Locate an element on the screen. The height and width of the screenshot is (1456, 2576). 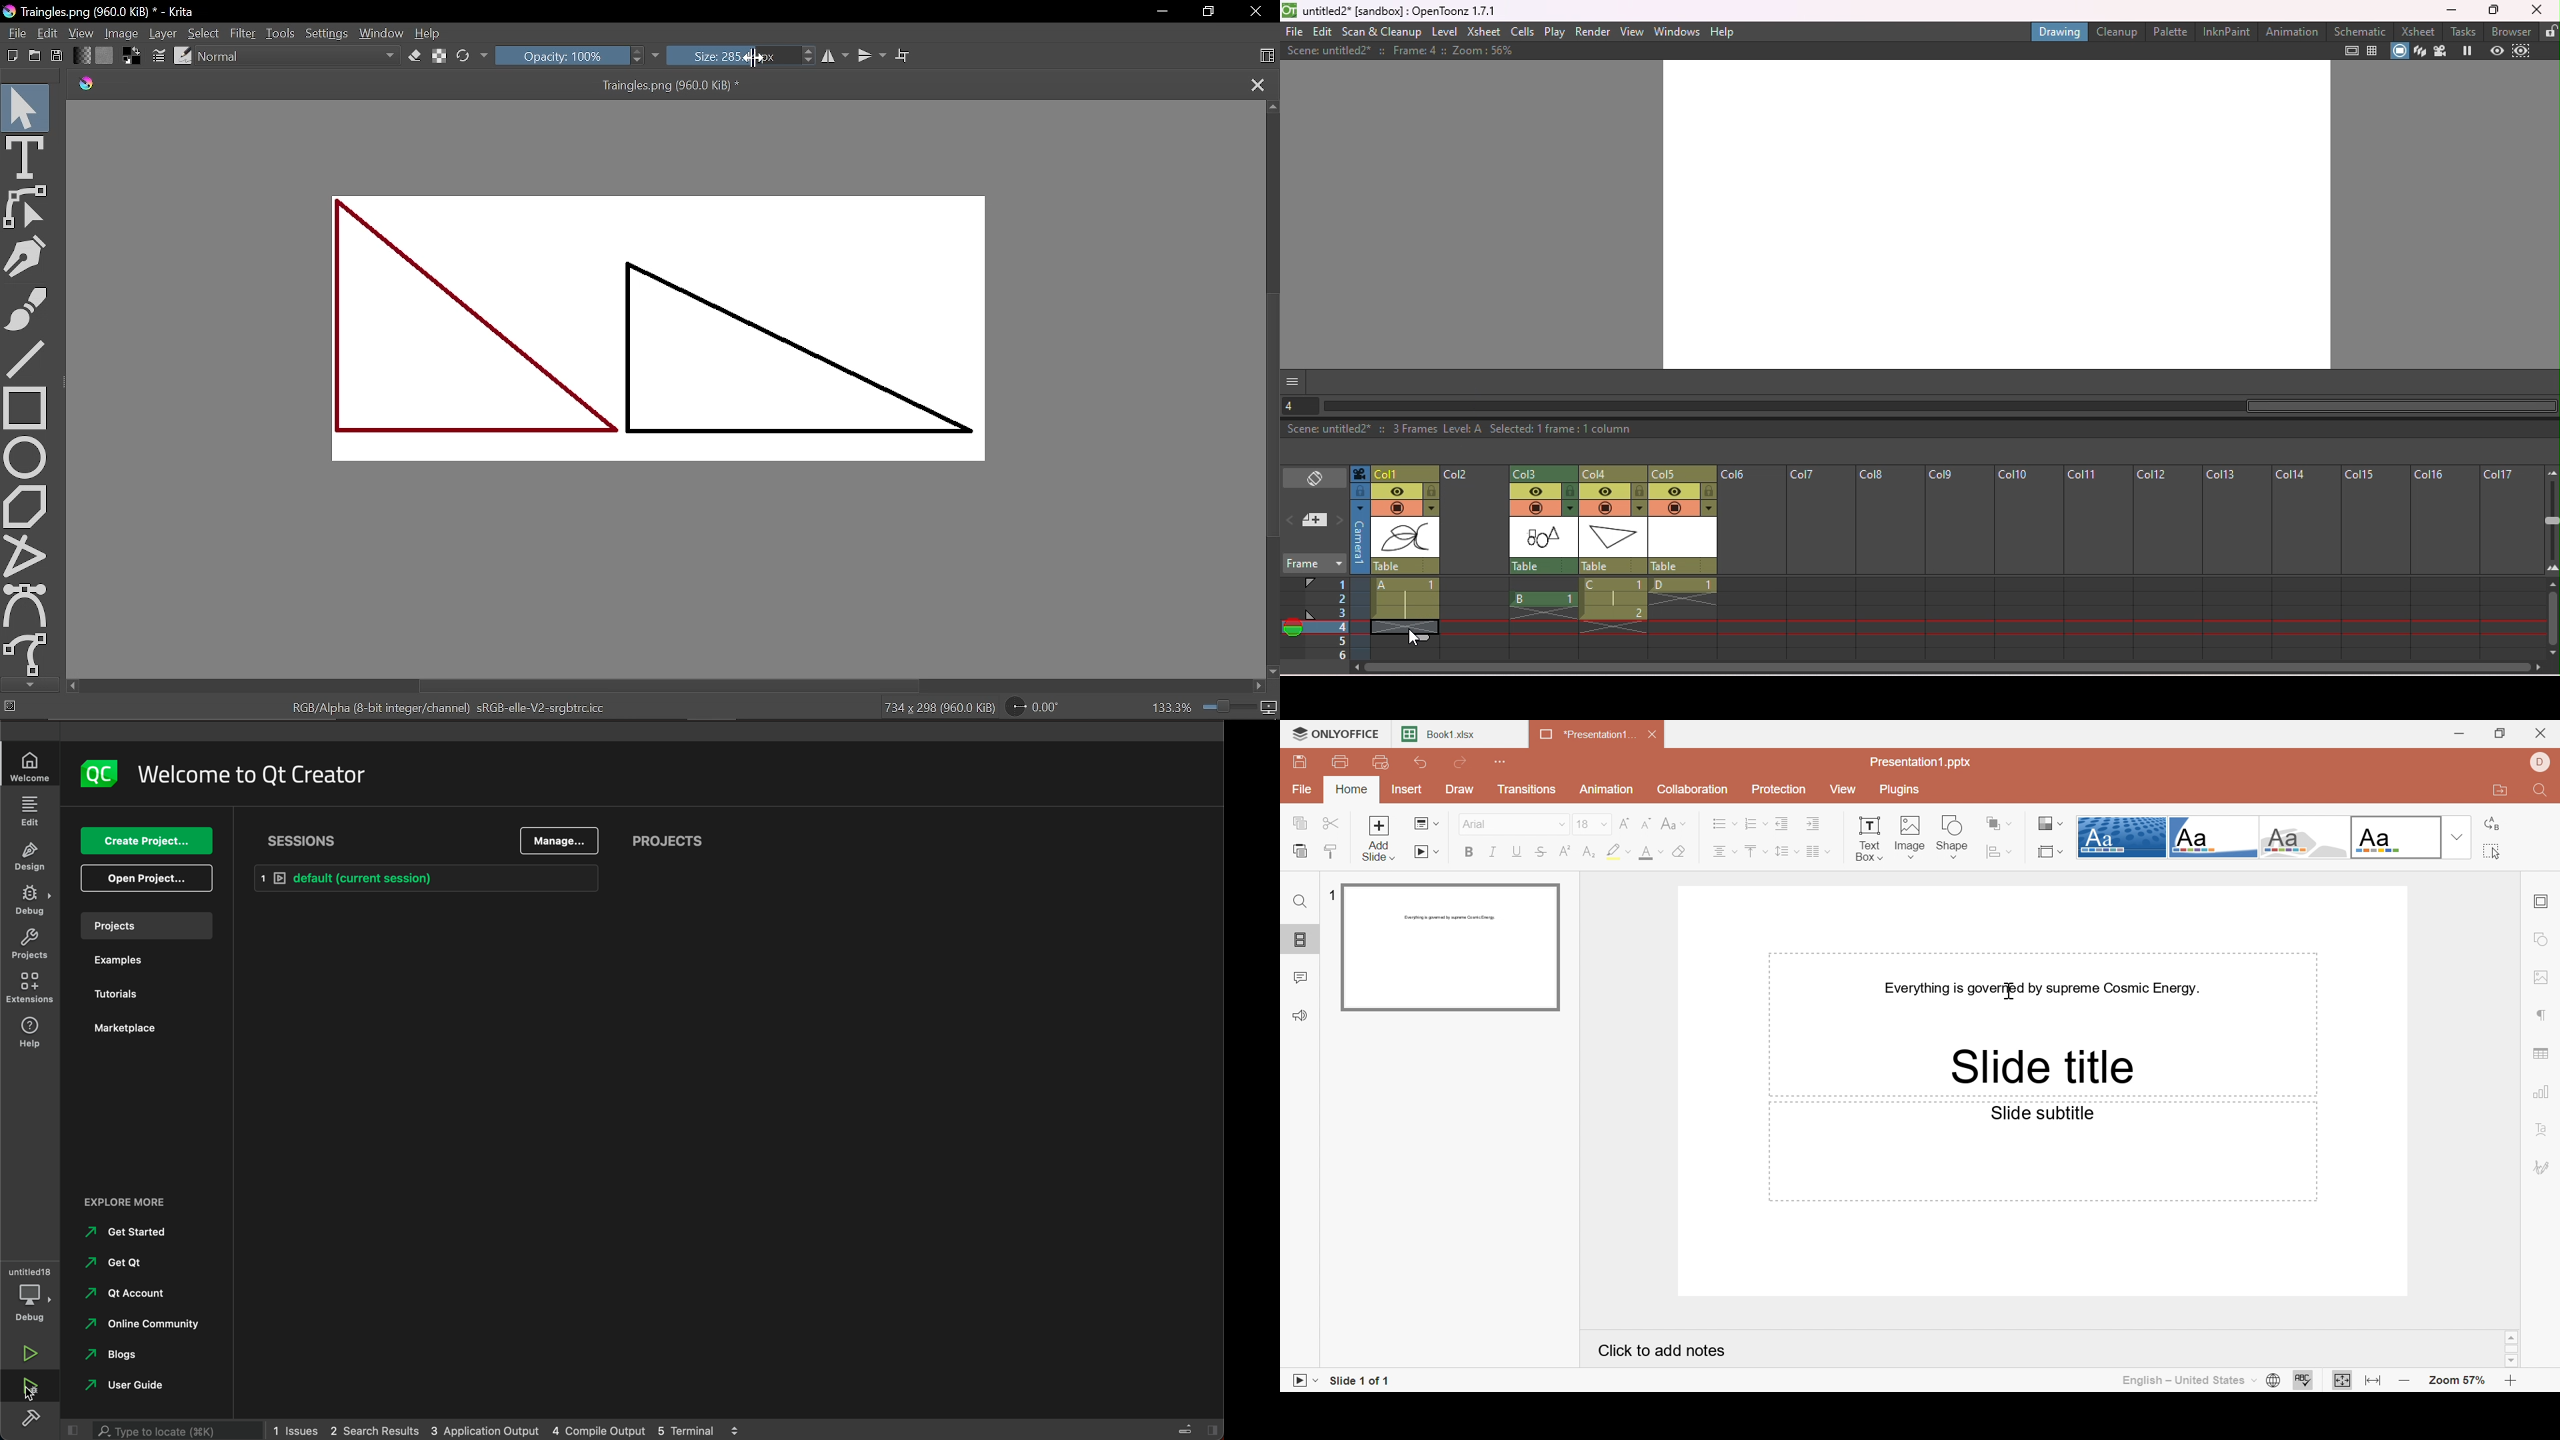
Settings is located at coordinates (327, 34).